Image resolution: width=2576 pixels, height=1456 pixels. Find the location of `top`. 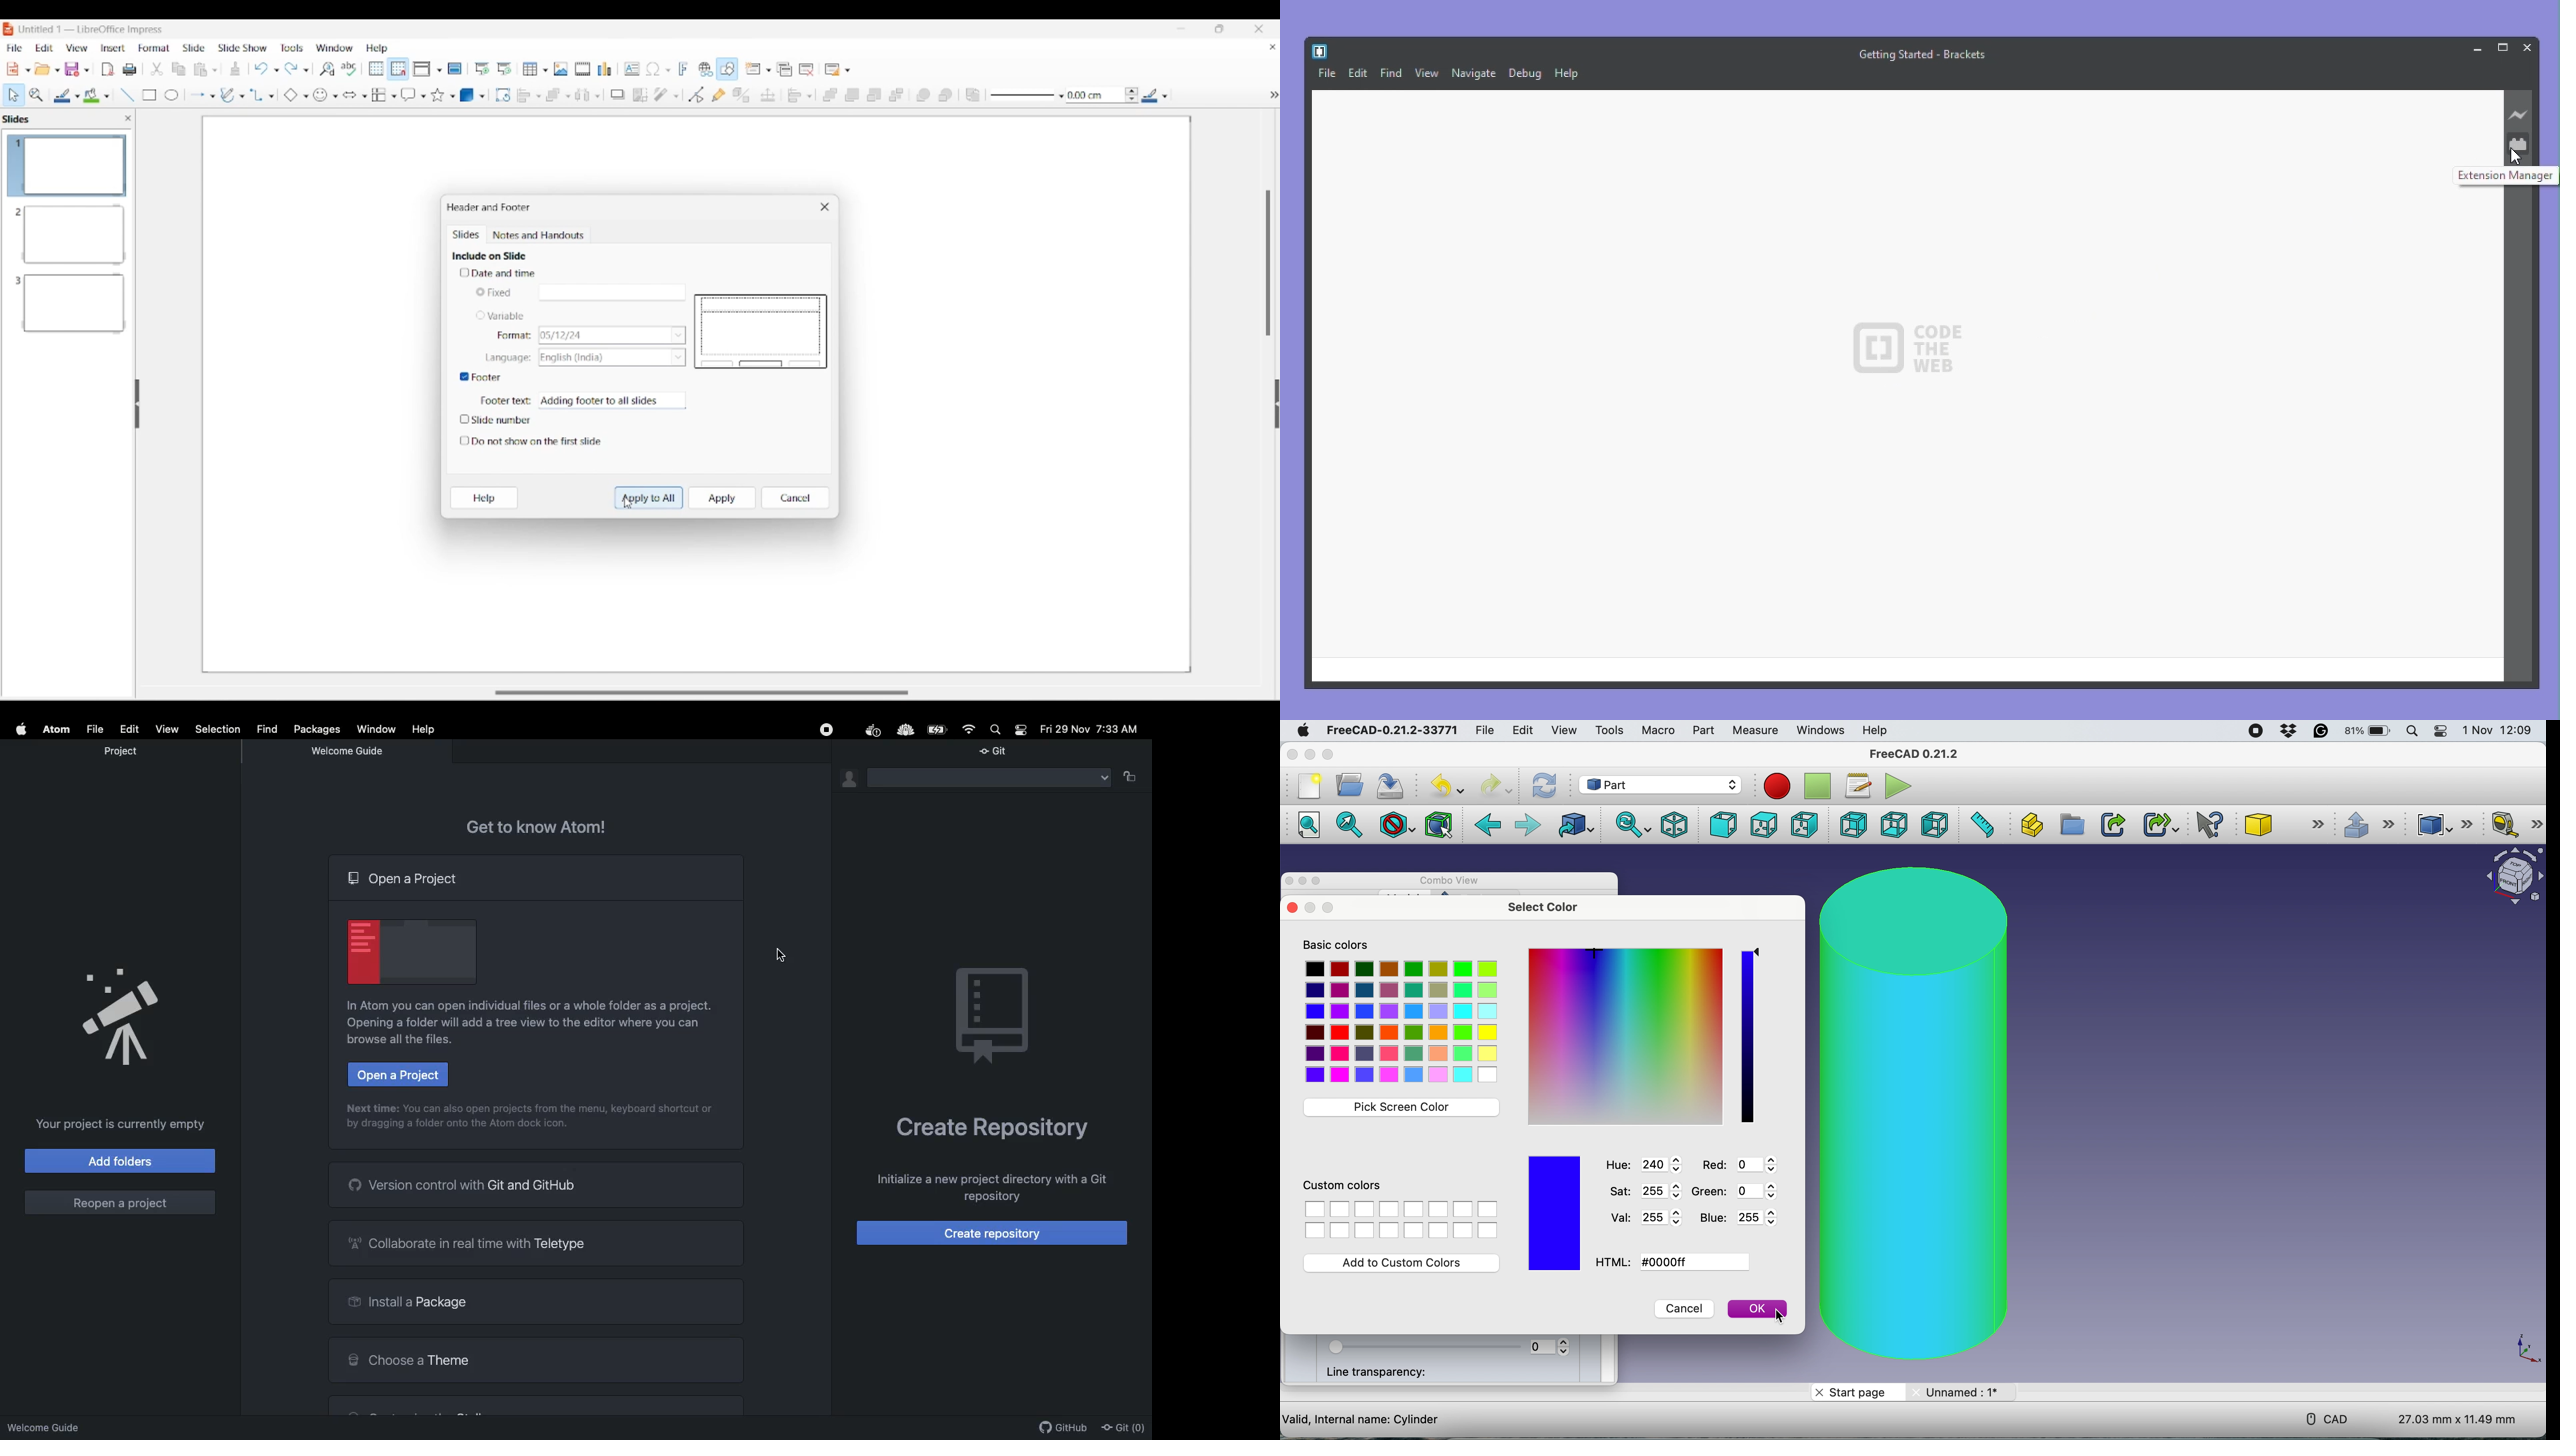

top is located at coordinates (1761, 825).